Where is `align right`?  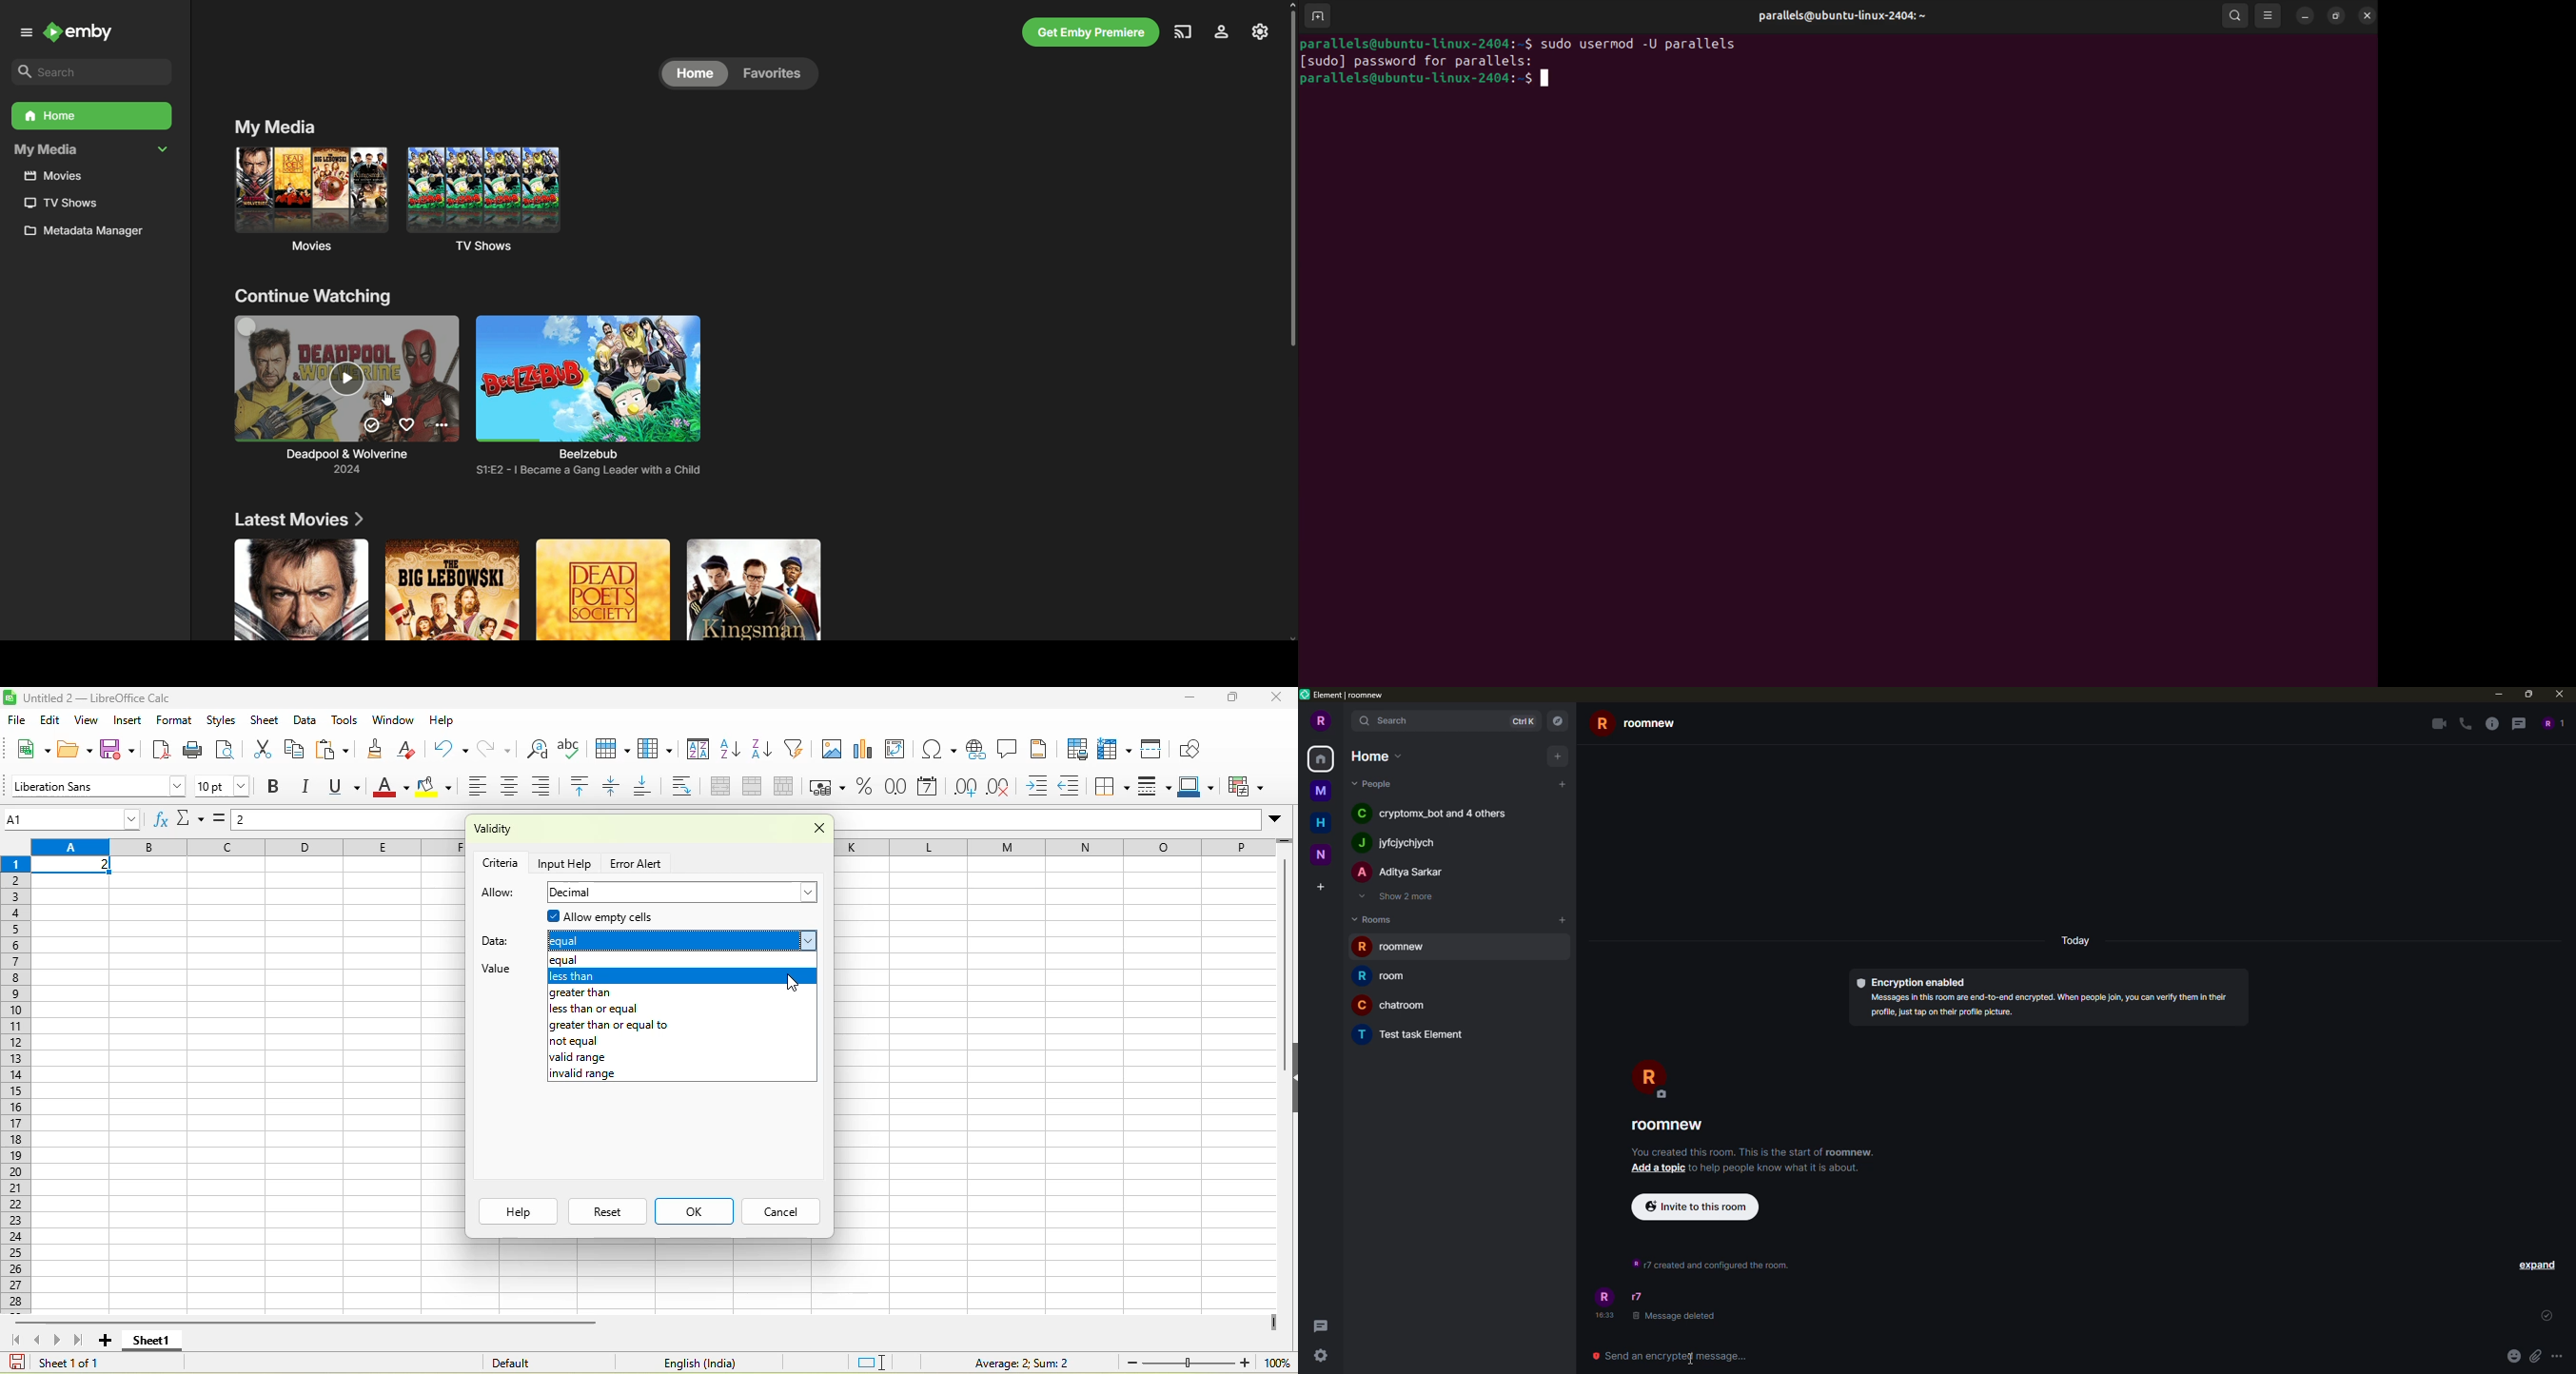
align right is located at coordinates (547, 786).